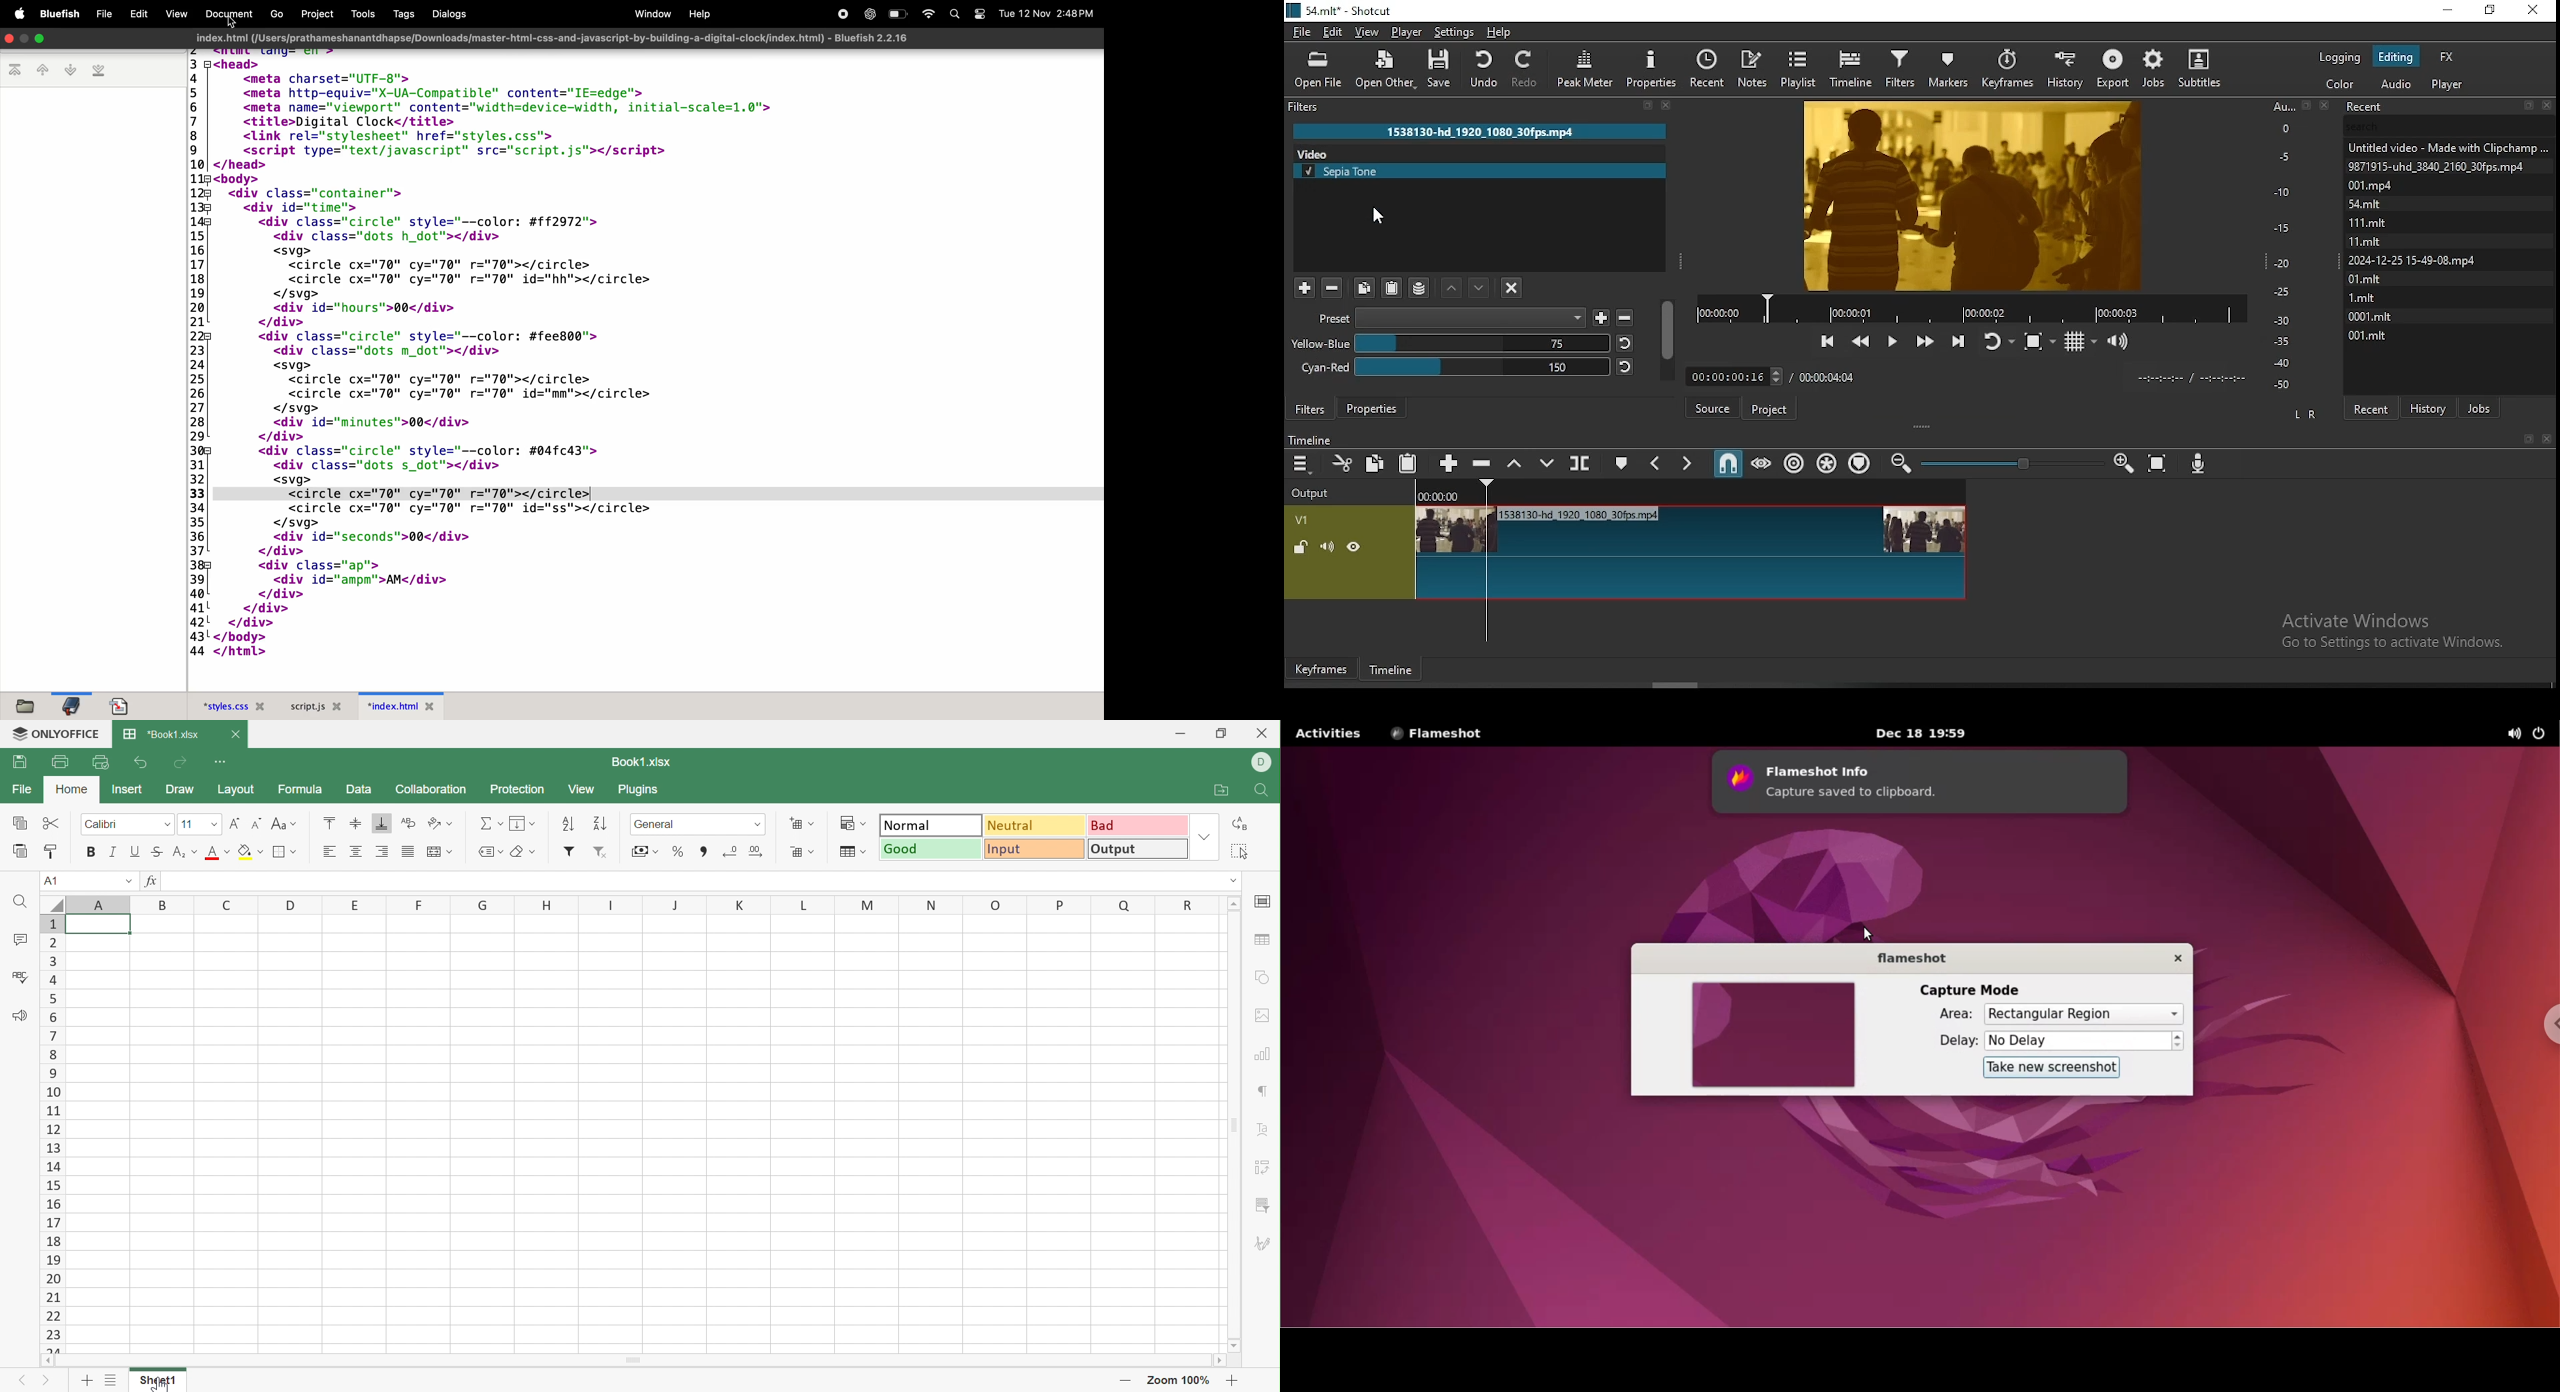  Describe the element at coordinates (1217, 1361) in the screenshot. I see `Scroll Right` at that location.